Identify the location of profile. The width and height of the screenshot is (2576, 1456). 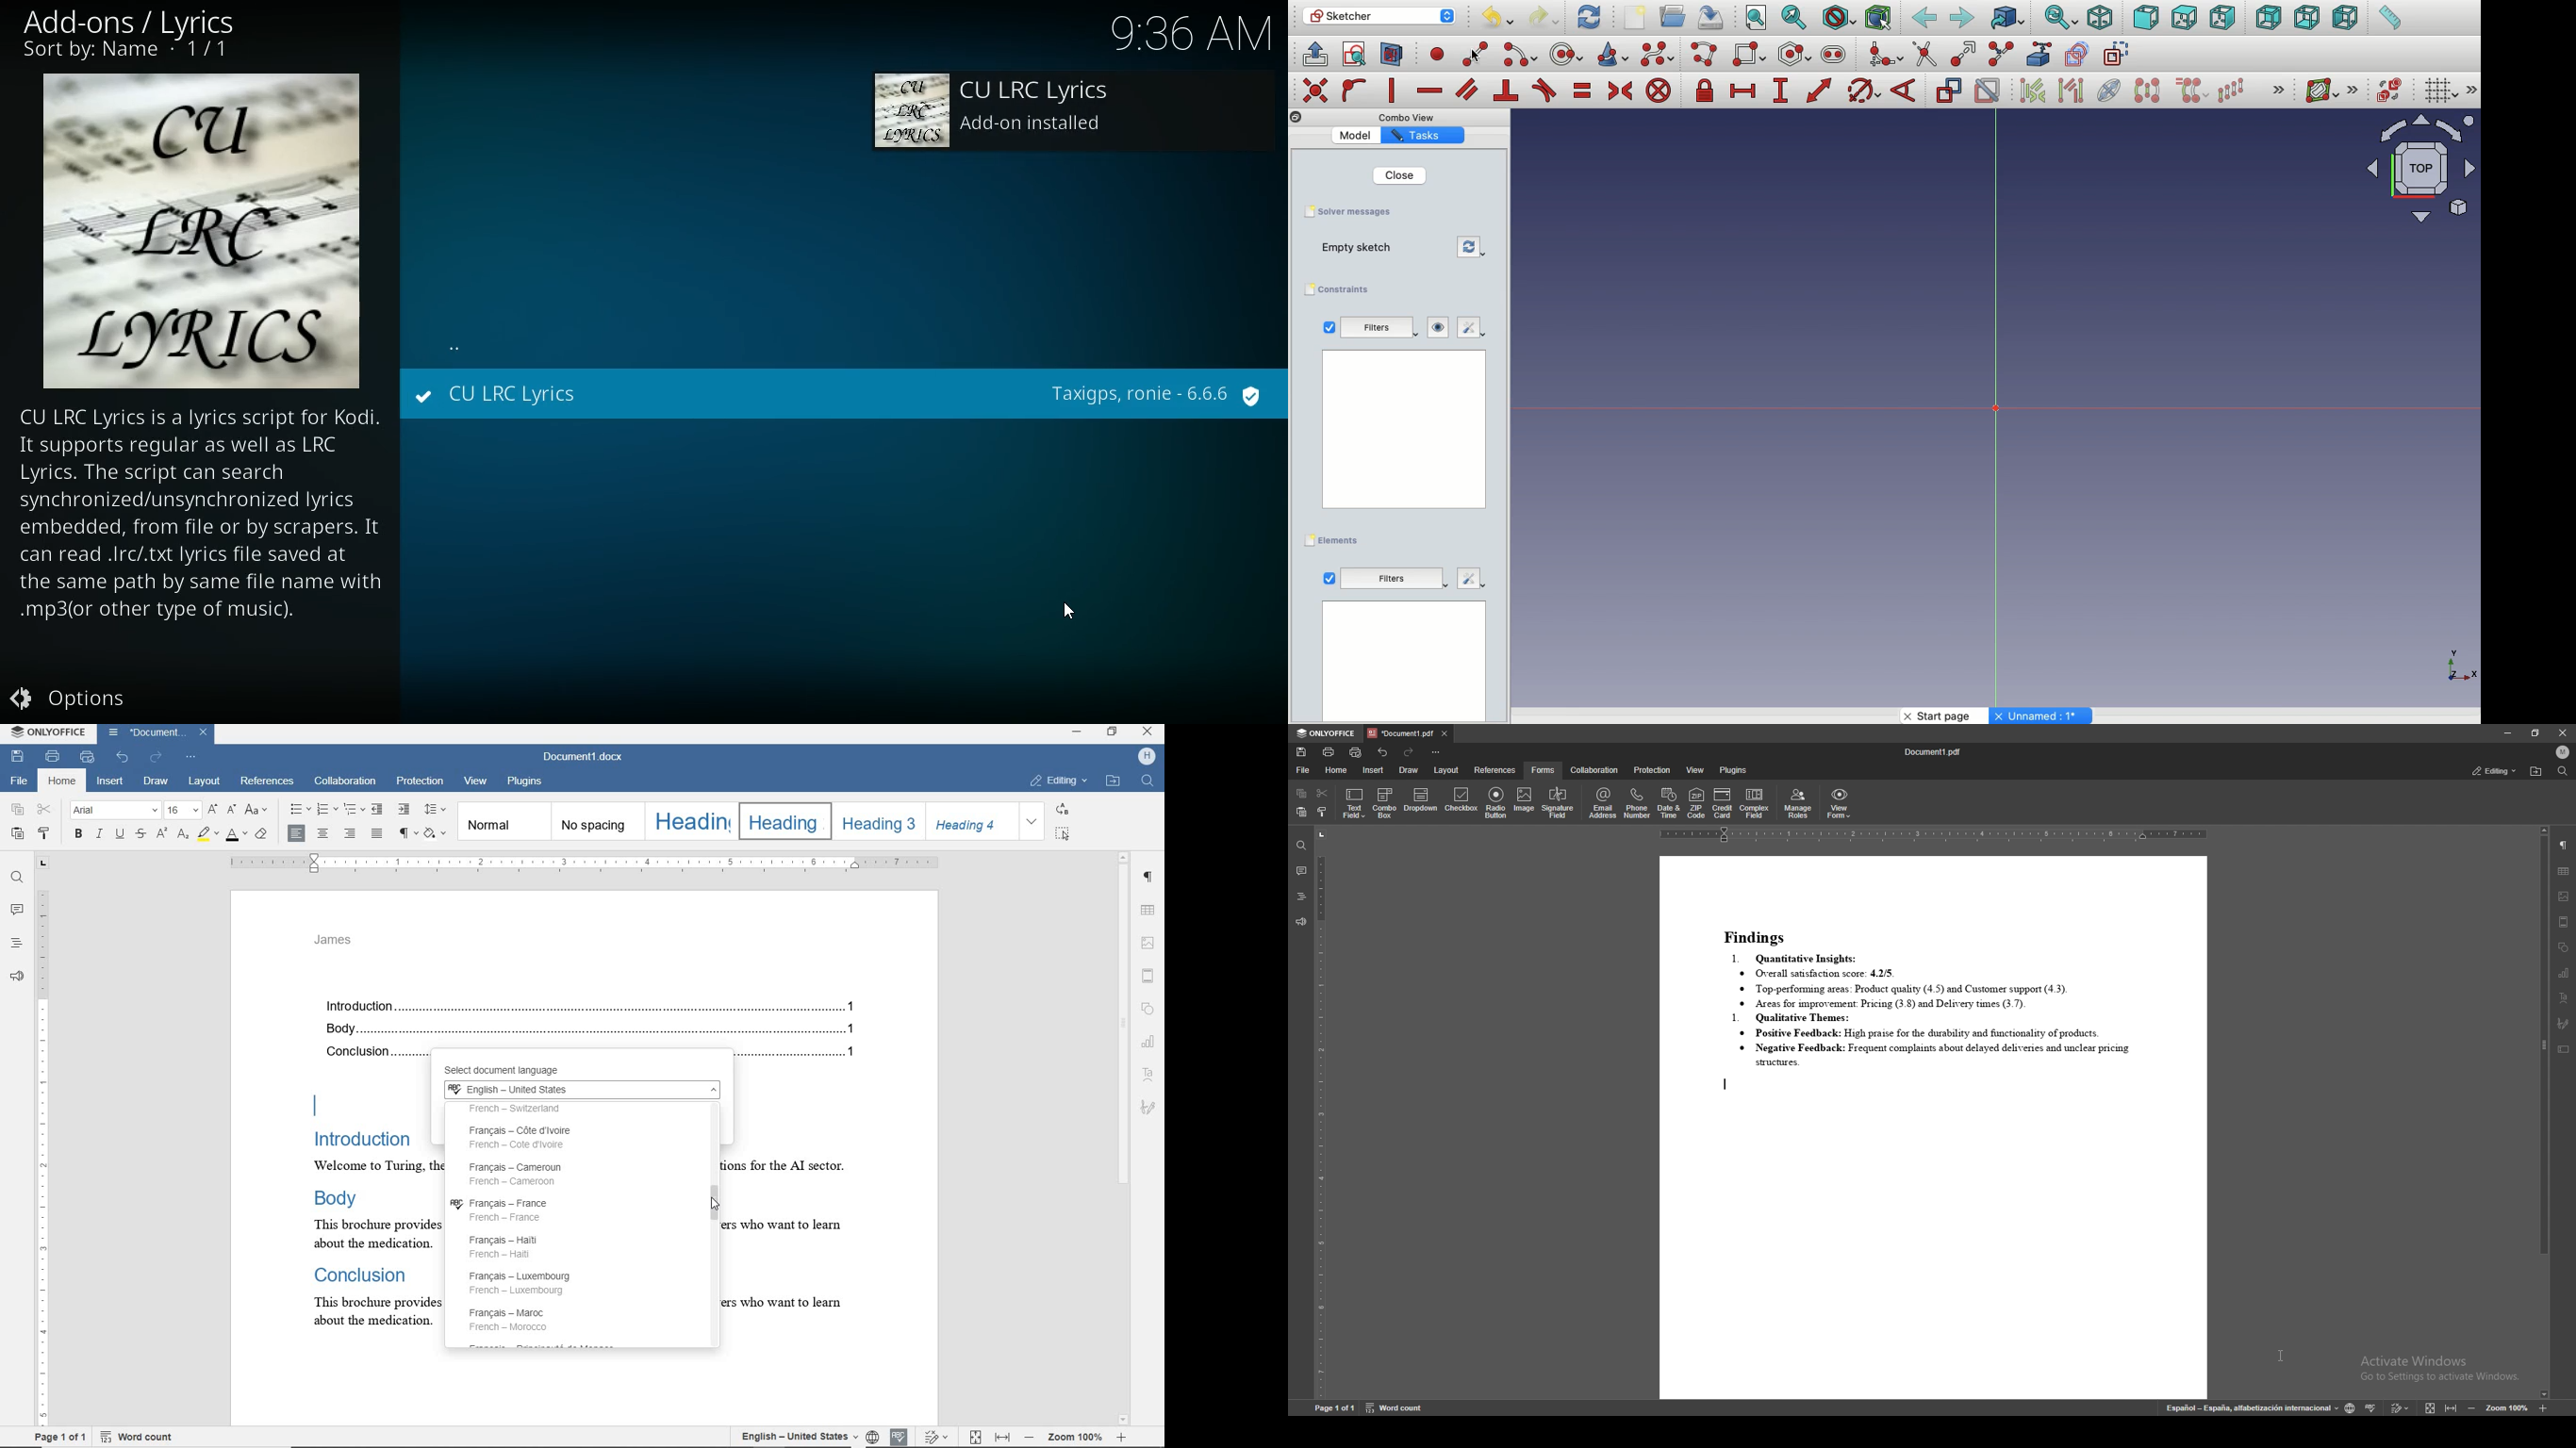
(1149, 755).